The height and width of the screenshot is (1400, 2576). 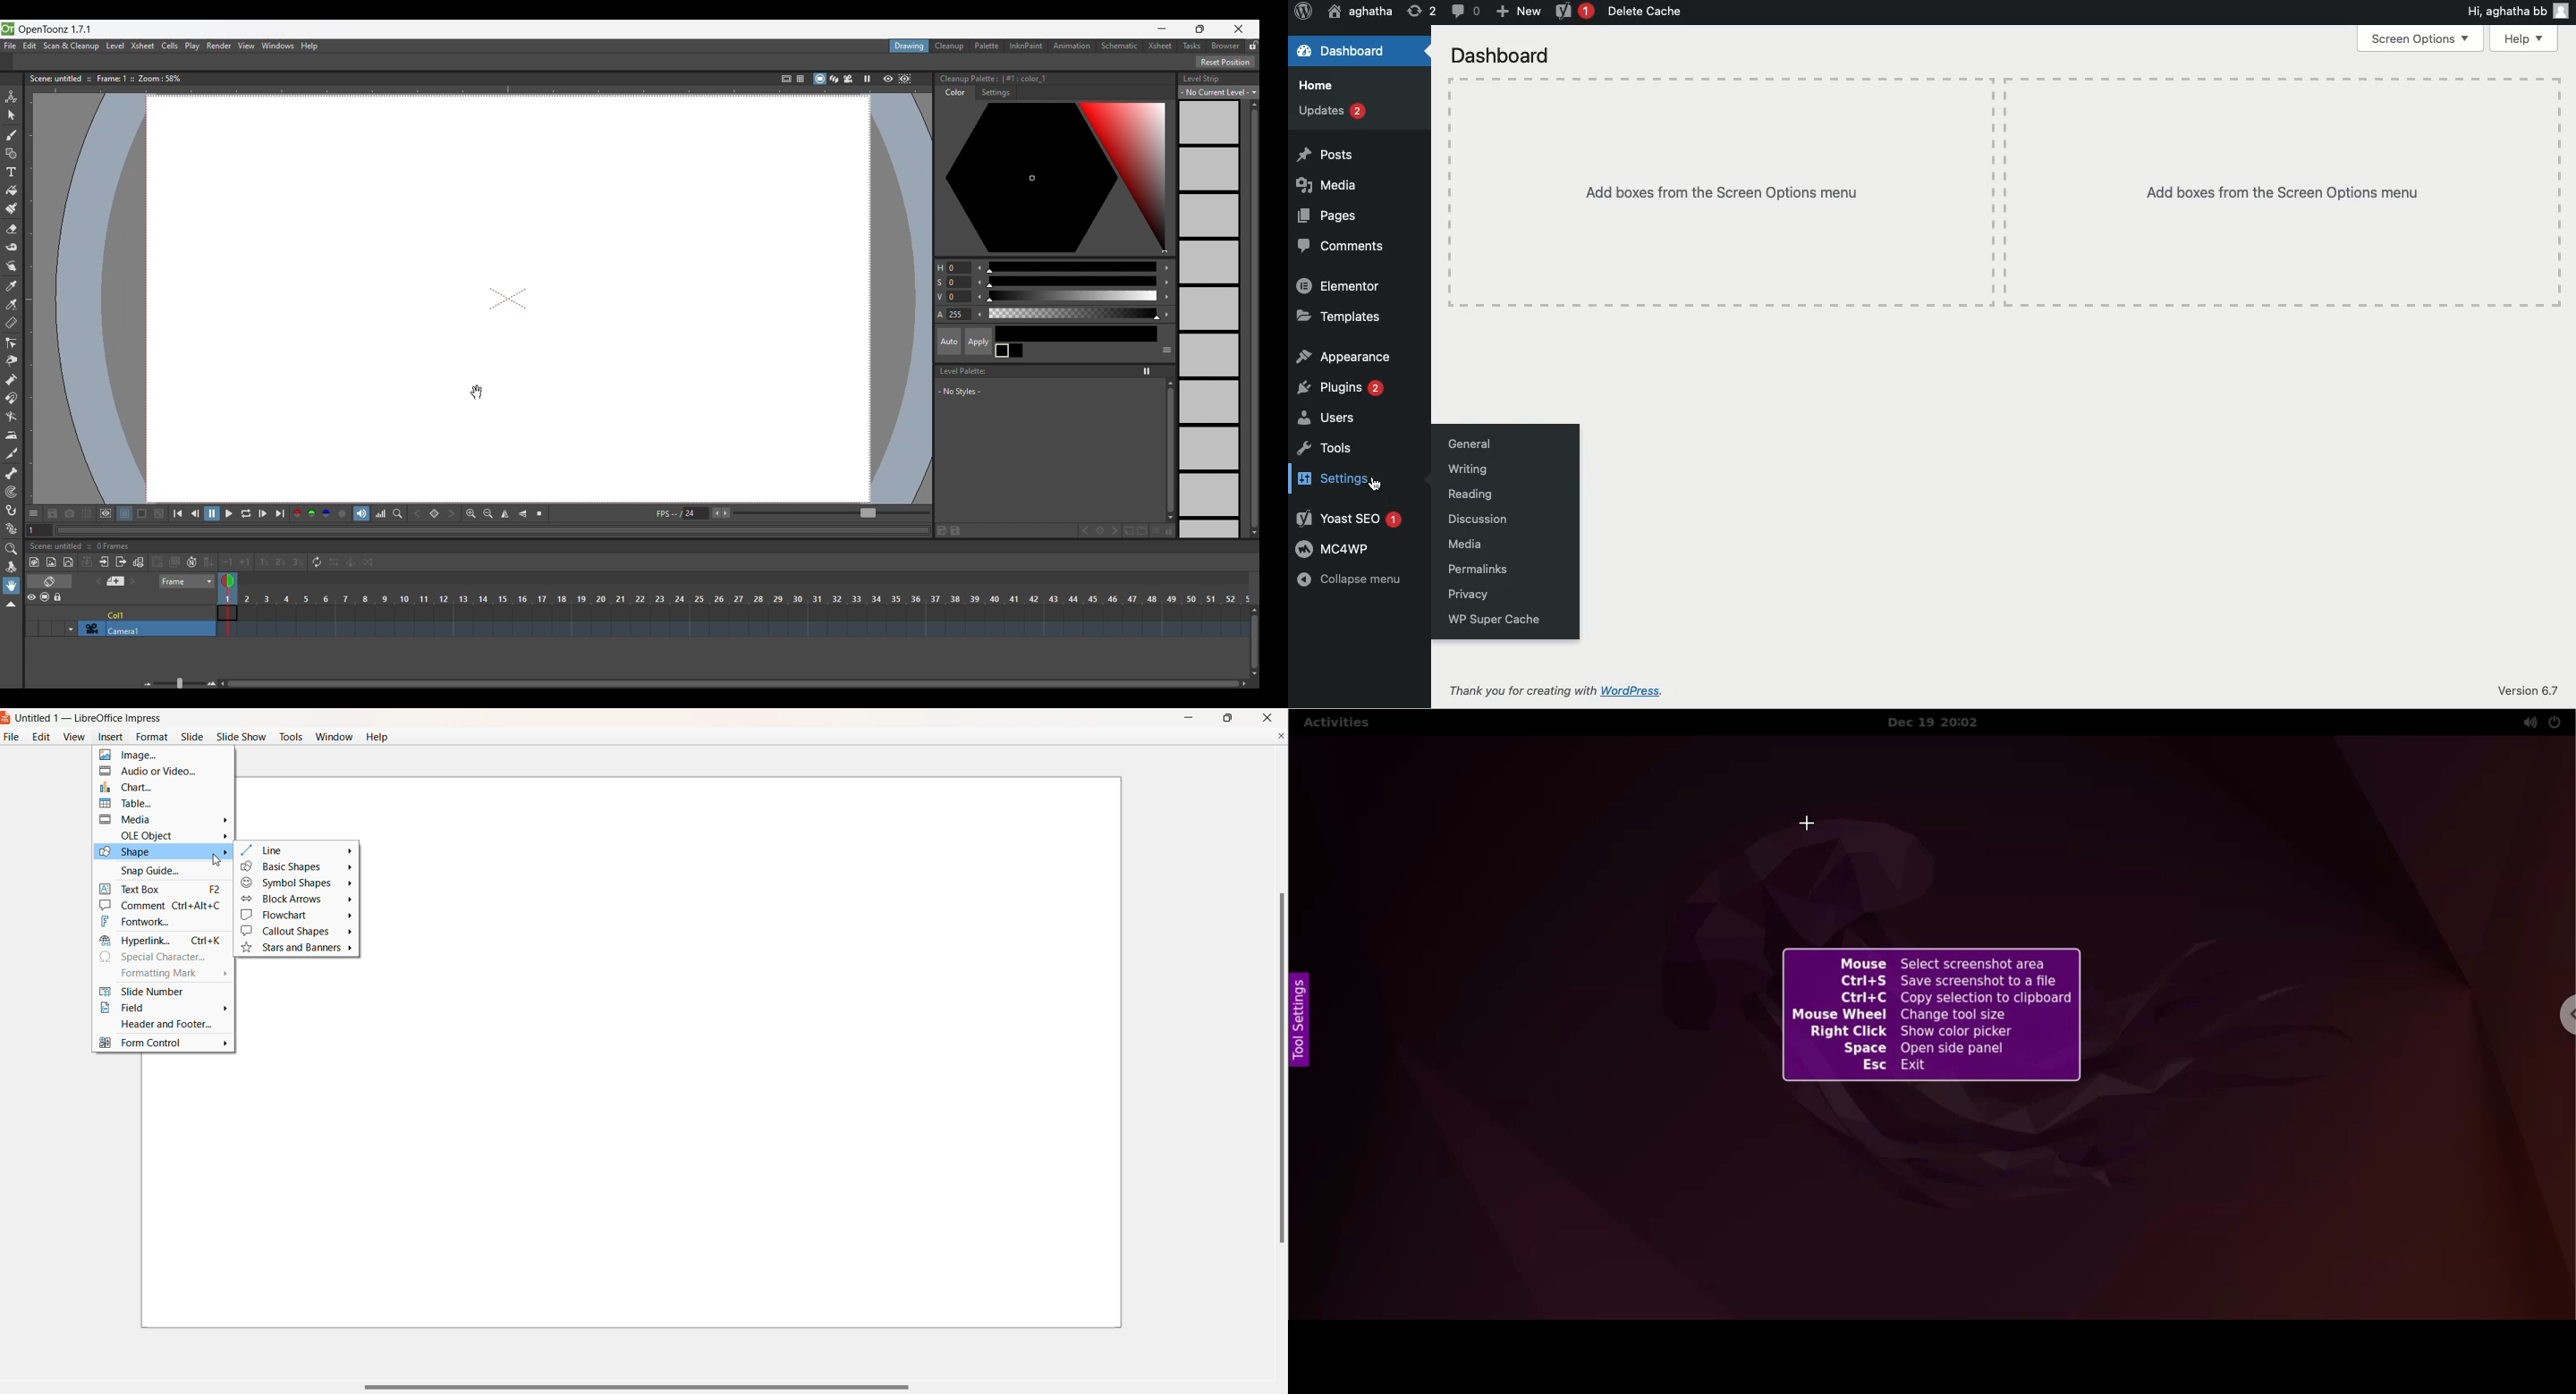 What do you see at coordinates (10, 96) in the screenshot?
I see `Animate tool` at bounding box center [10, 96].